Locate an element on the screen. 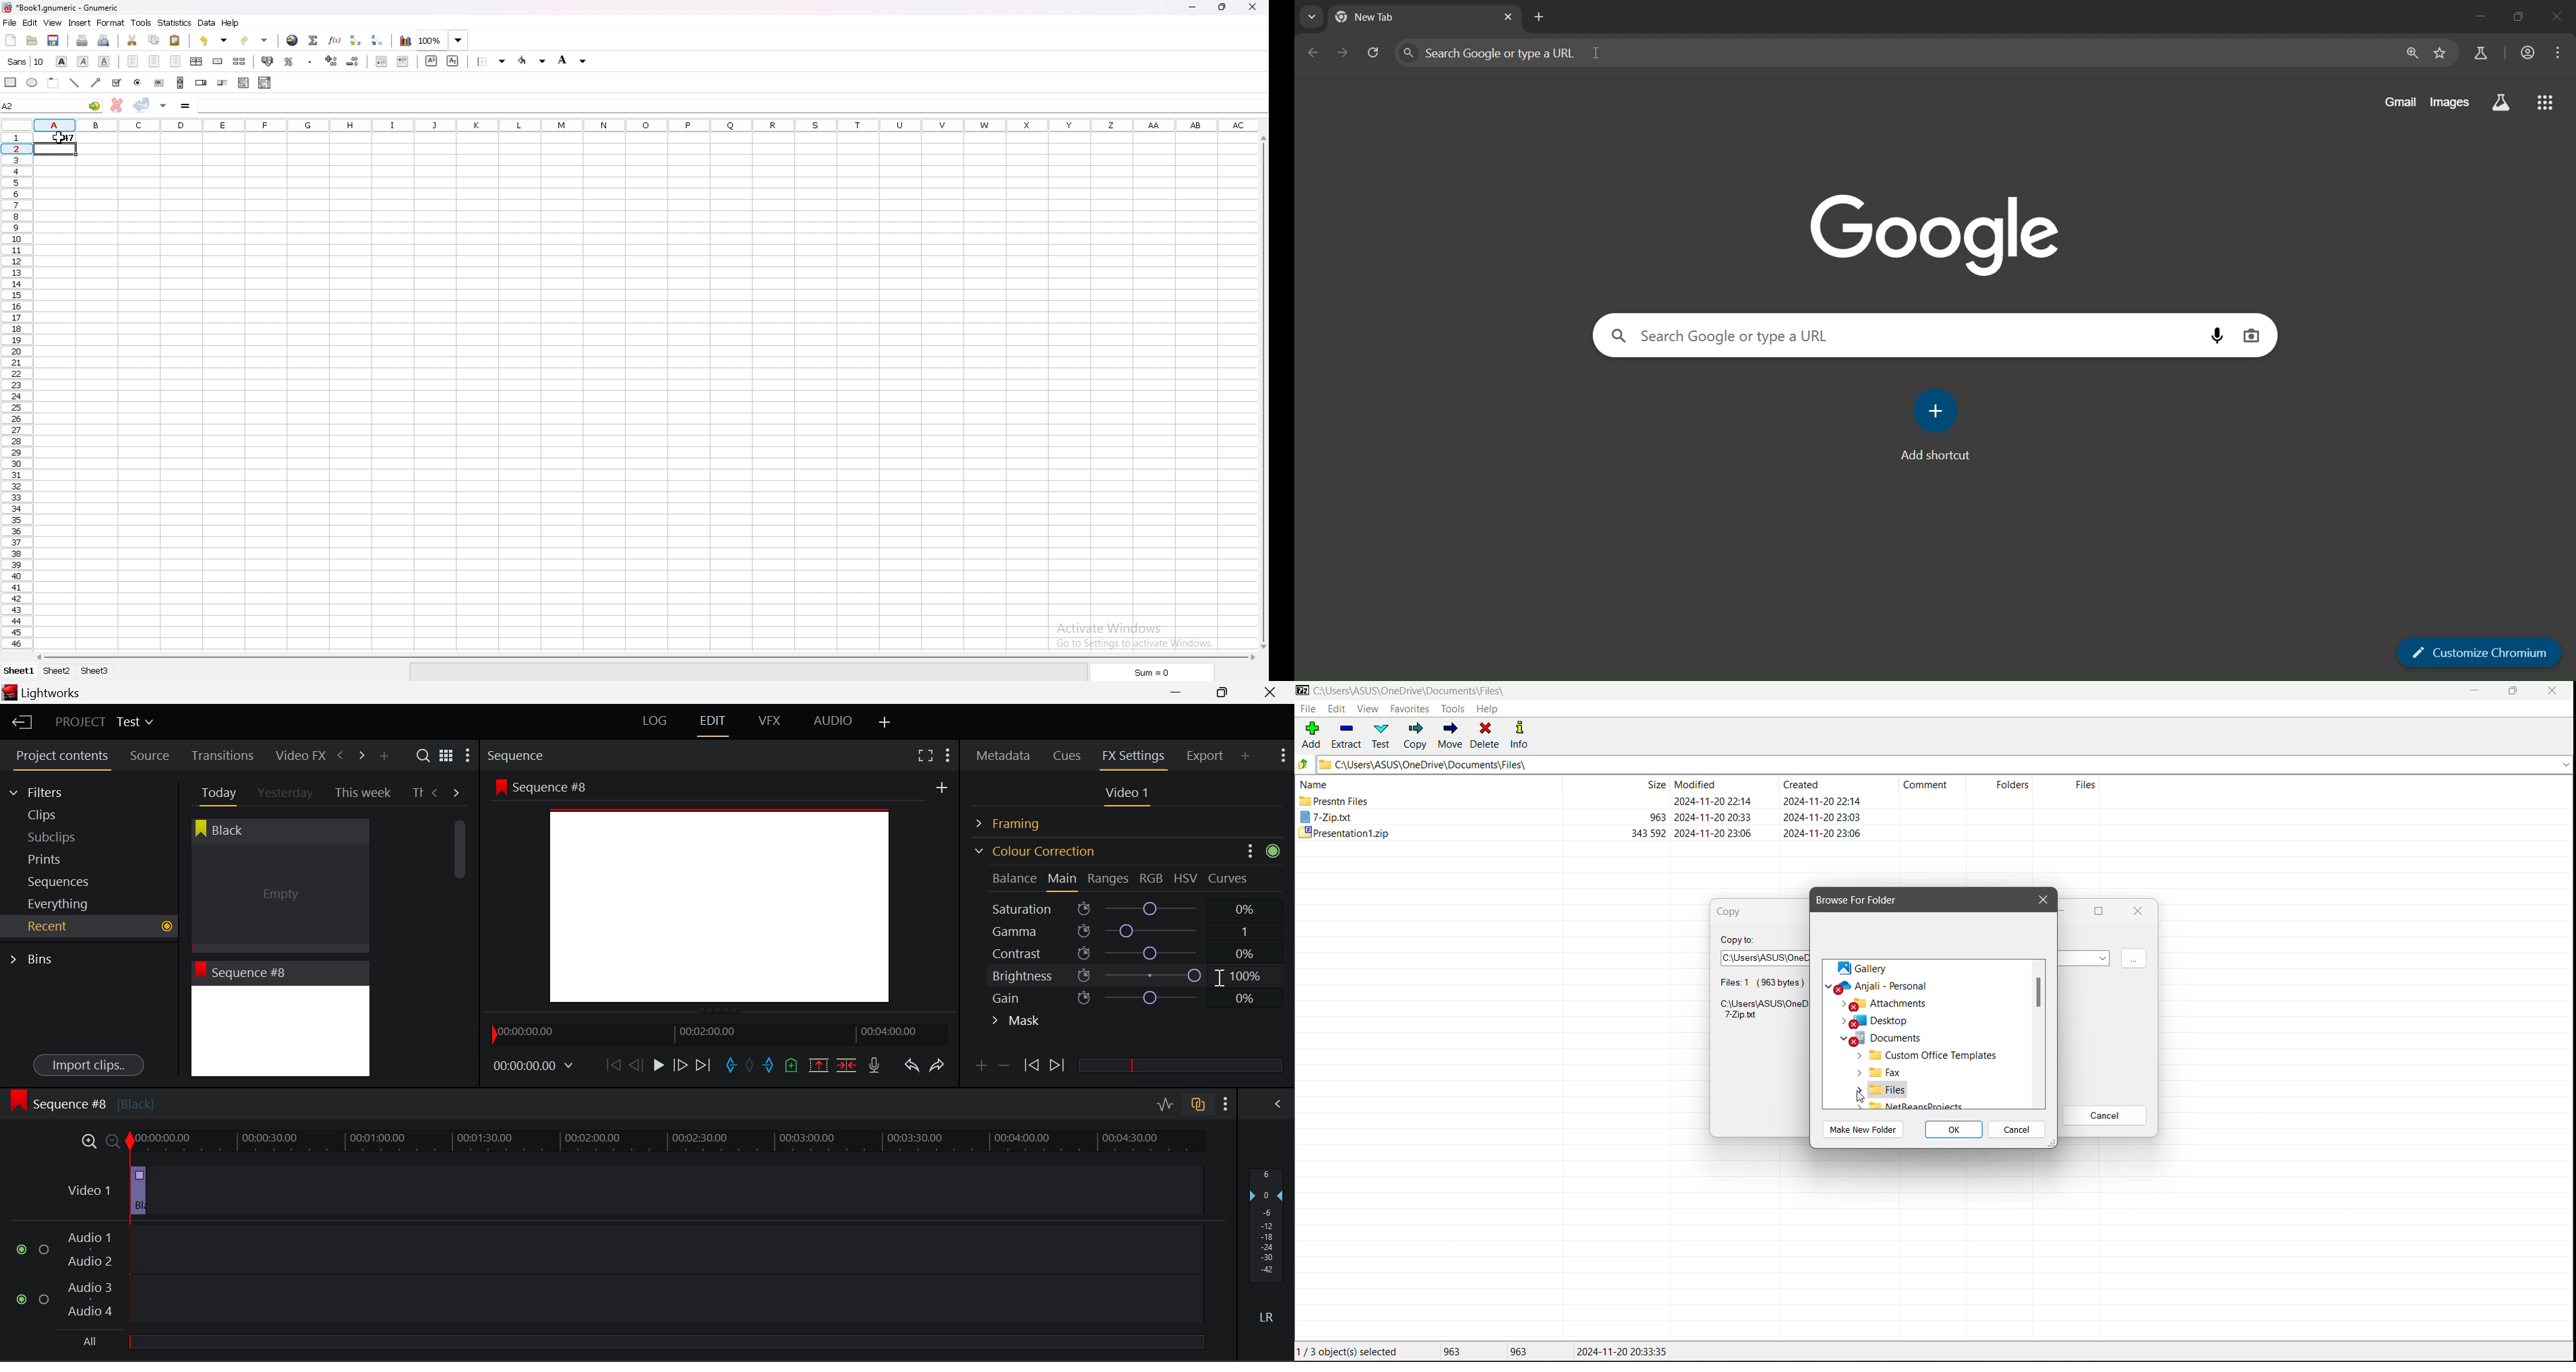 The width and height of the screenshot is (2576, 1372). File is located at coordinates (1307, 708).